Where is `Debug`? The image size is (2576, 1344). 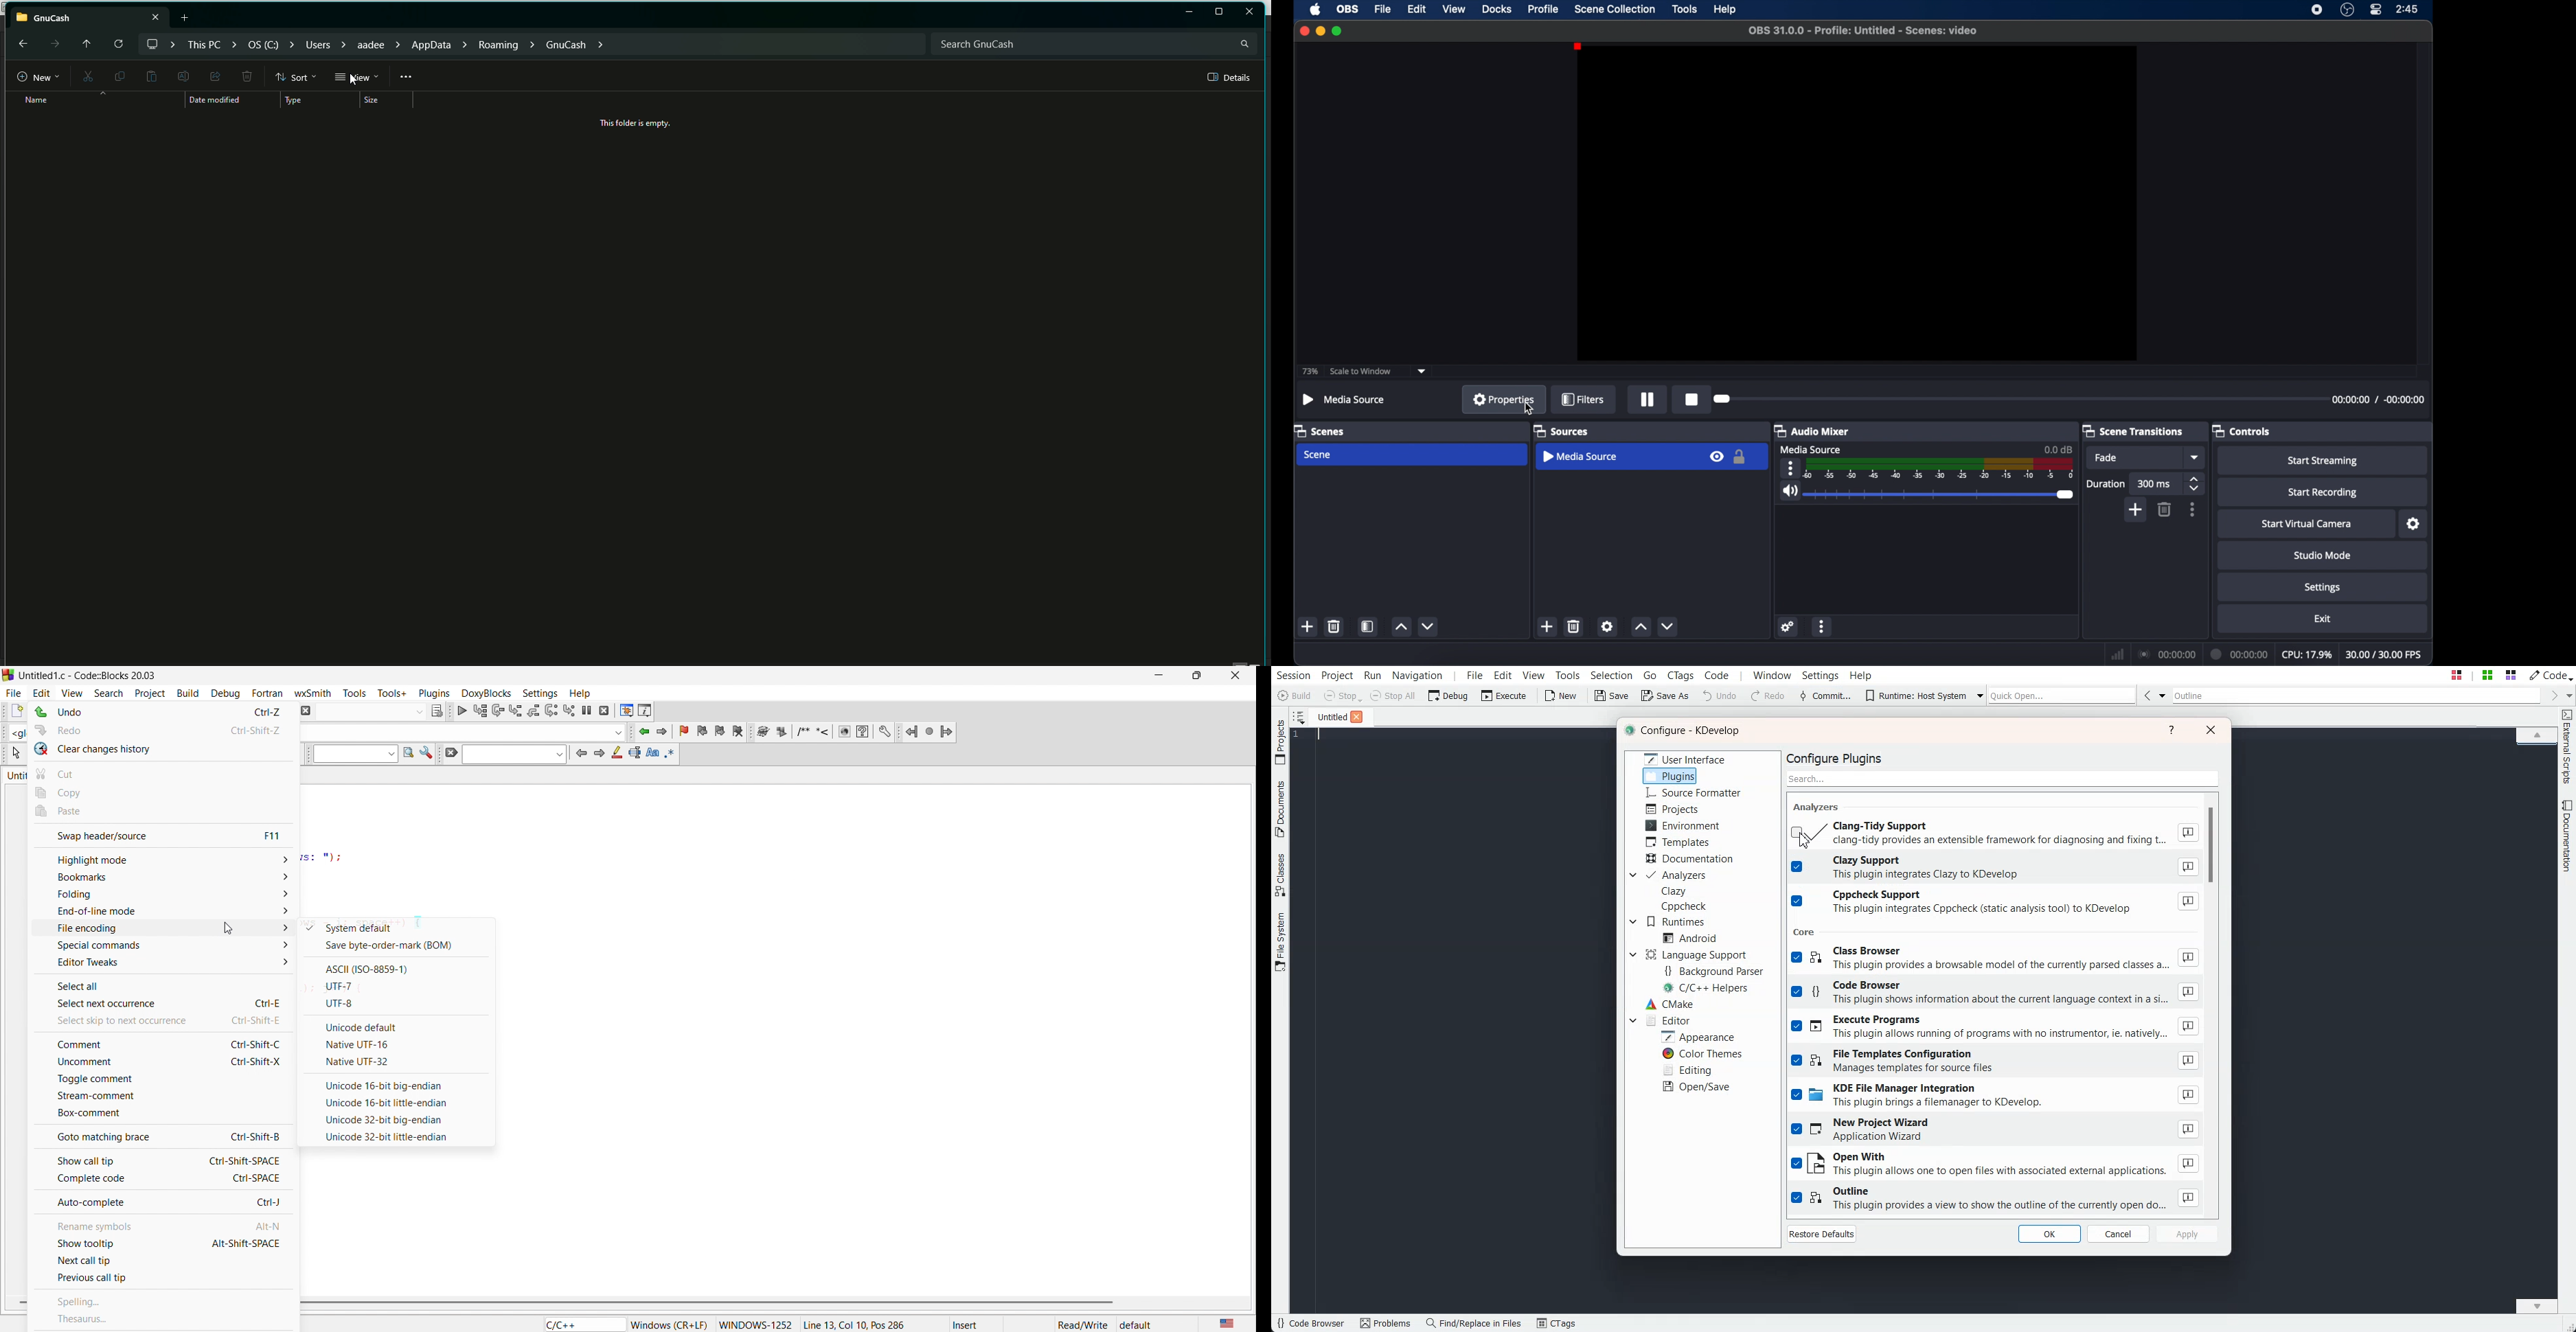
Debug is located at coordinates (1448, 695).